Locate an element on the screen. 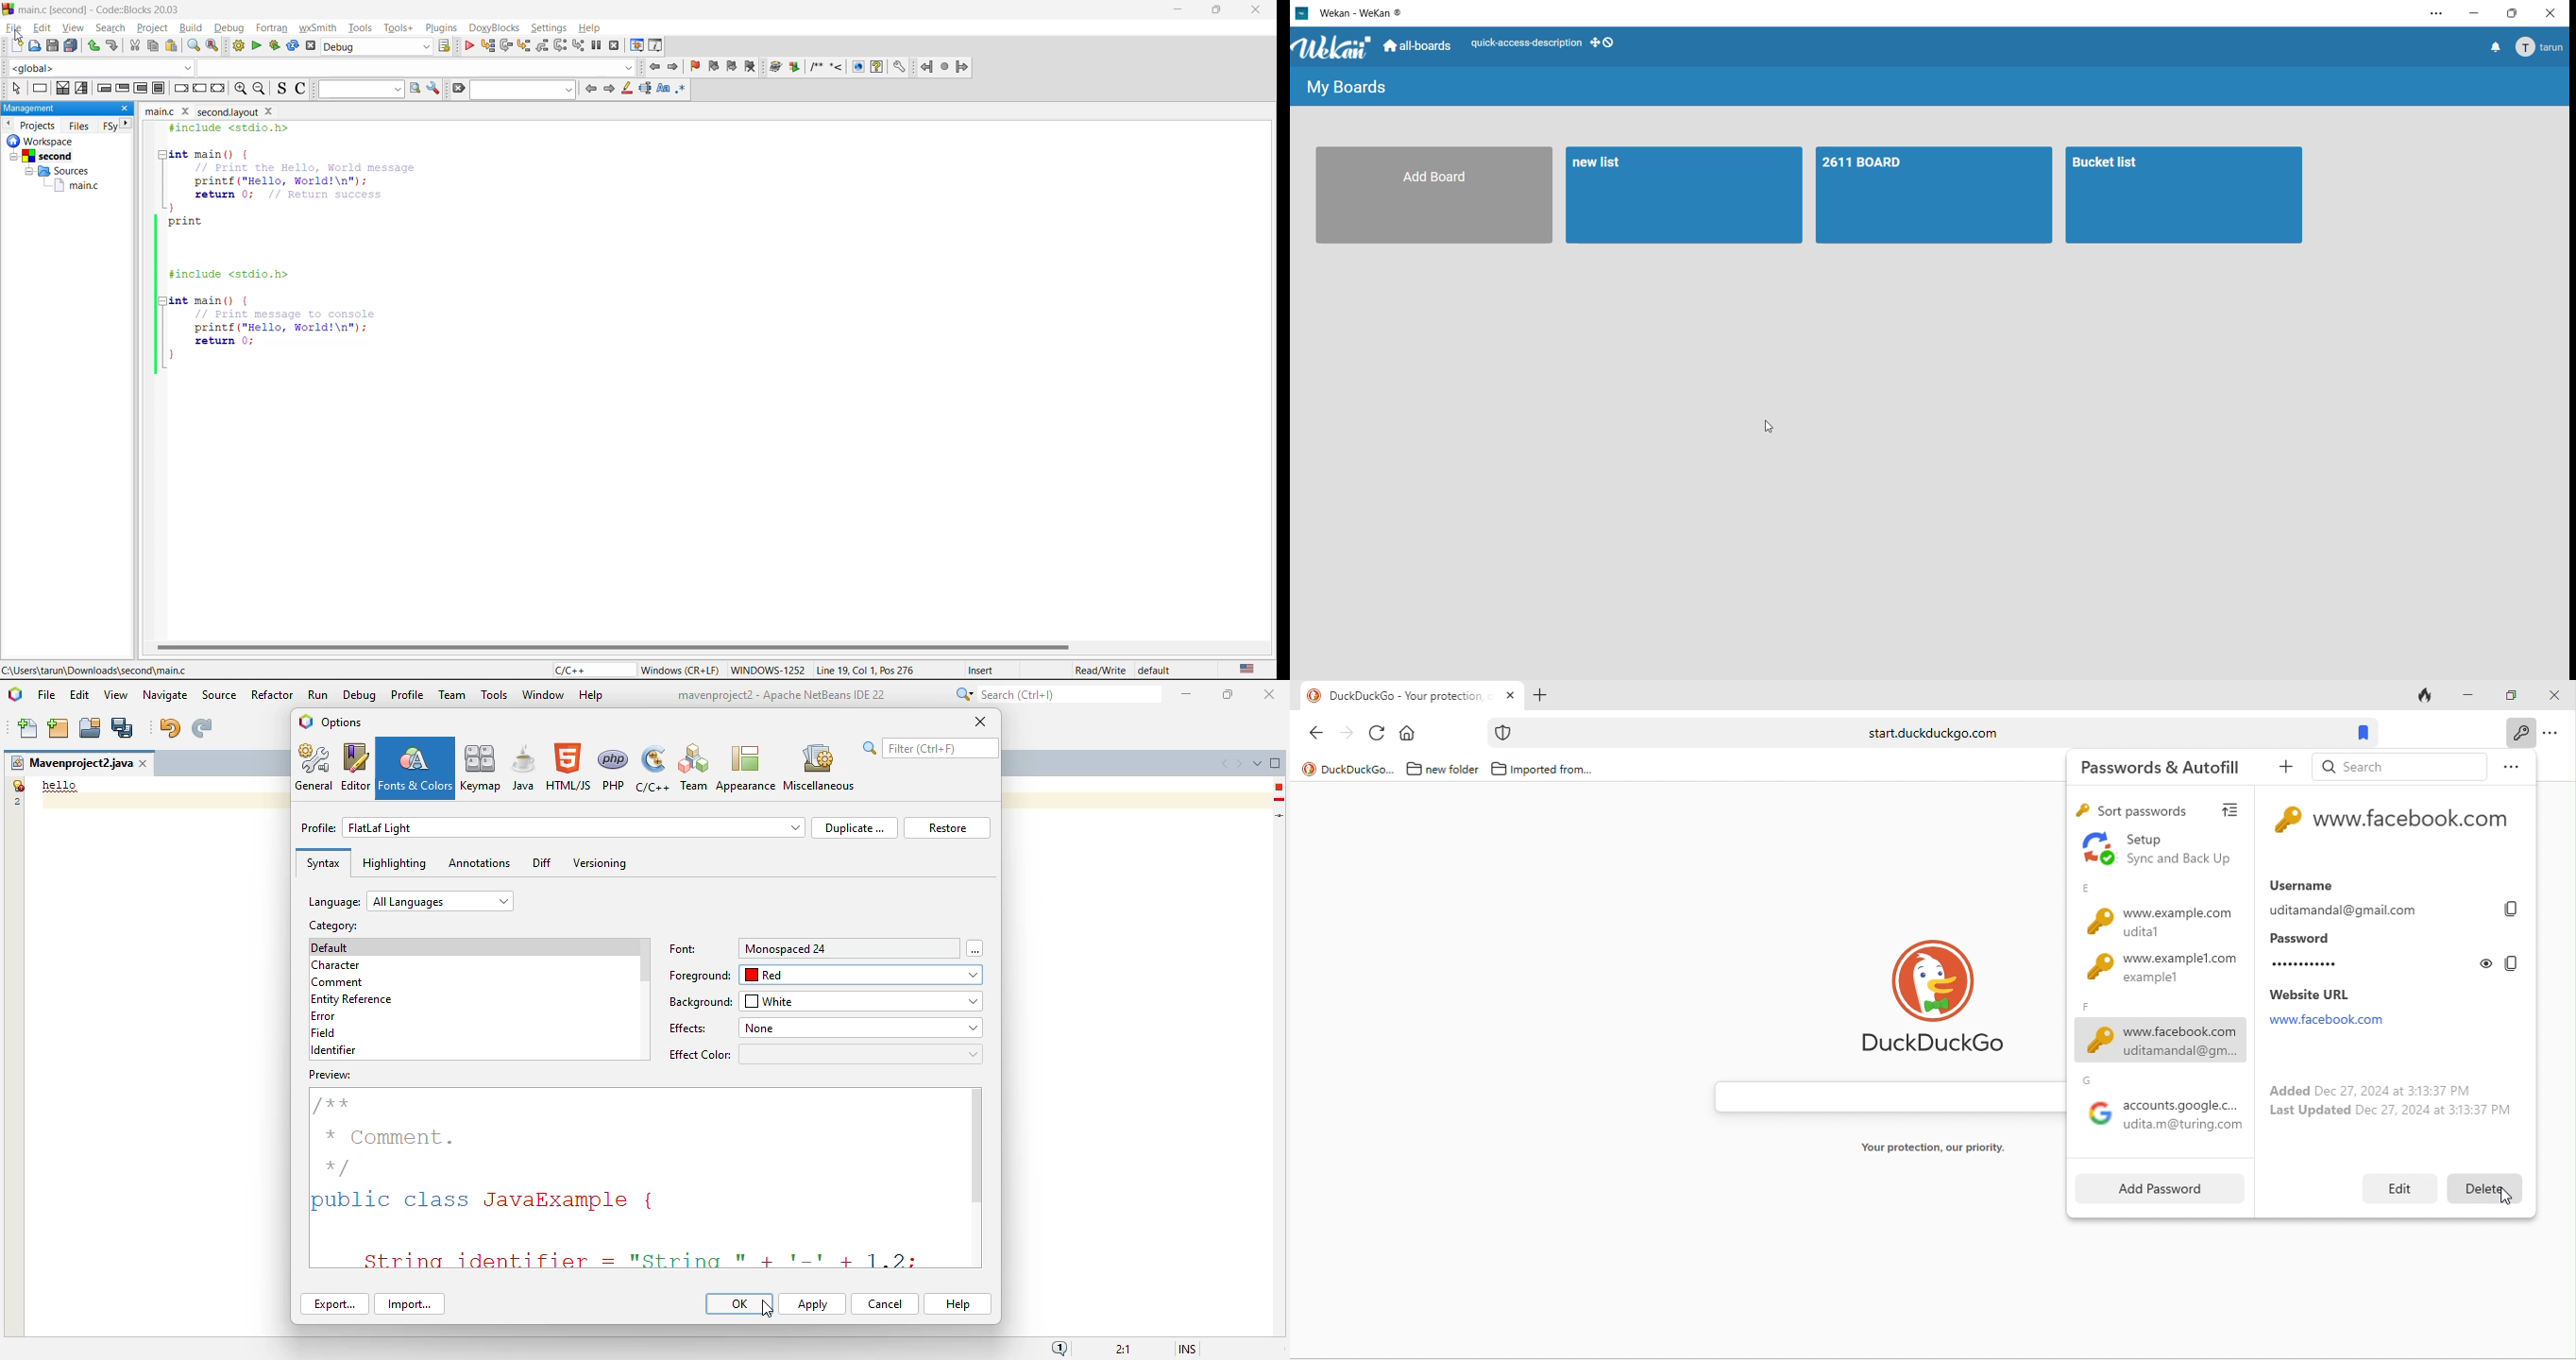 The image size is (2576, 1372). add board is located at coordinates (1431, 197).